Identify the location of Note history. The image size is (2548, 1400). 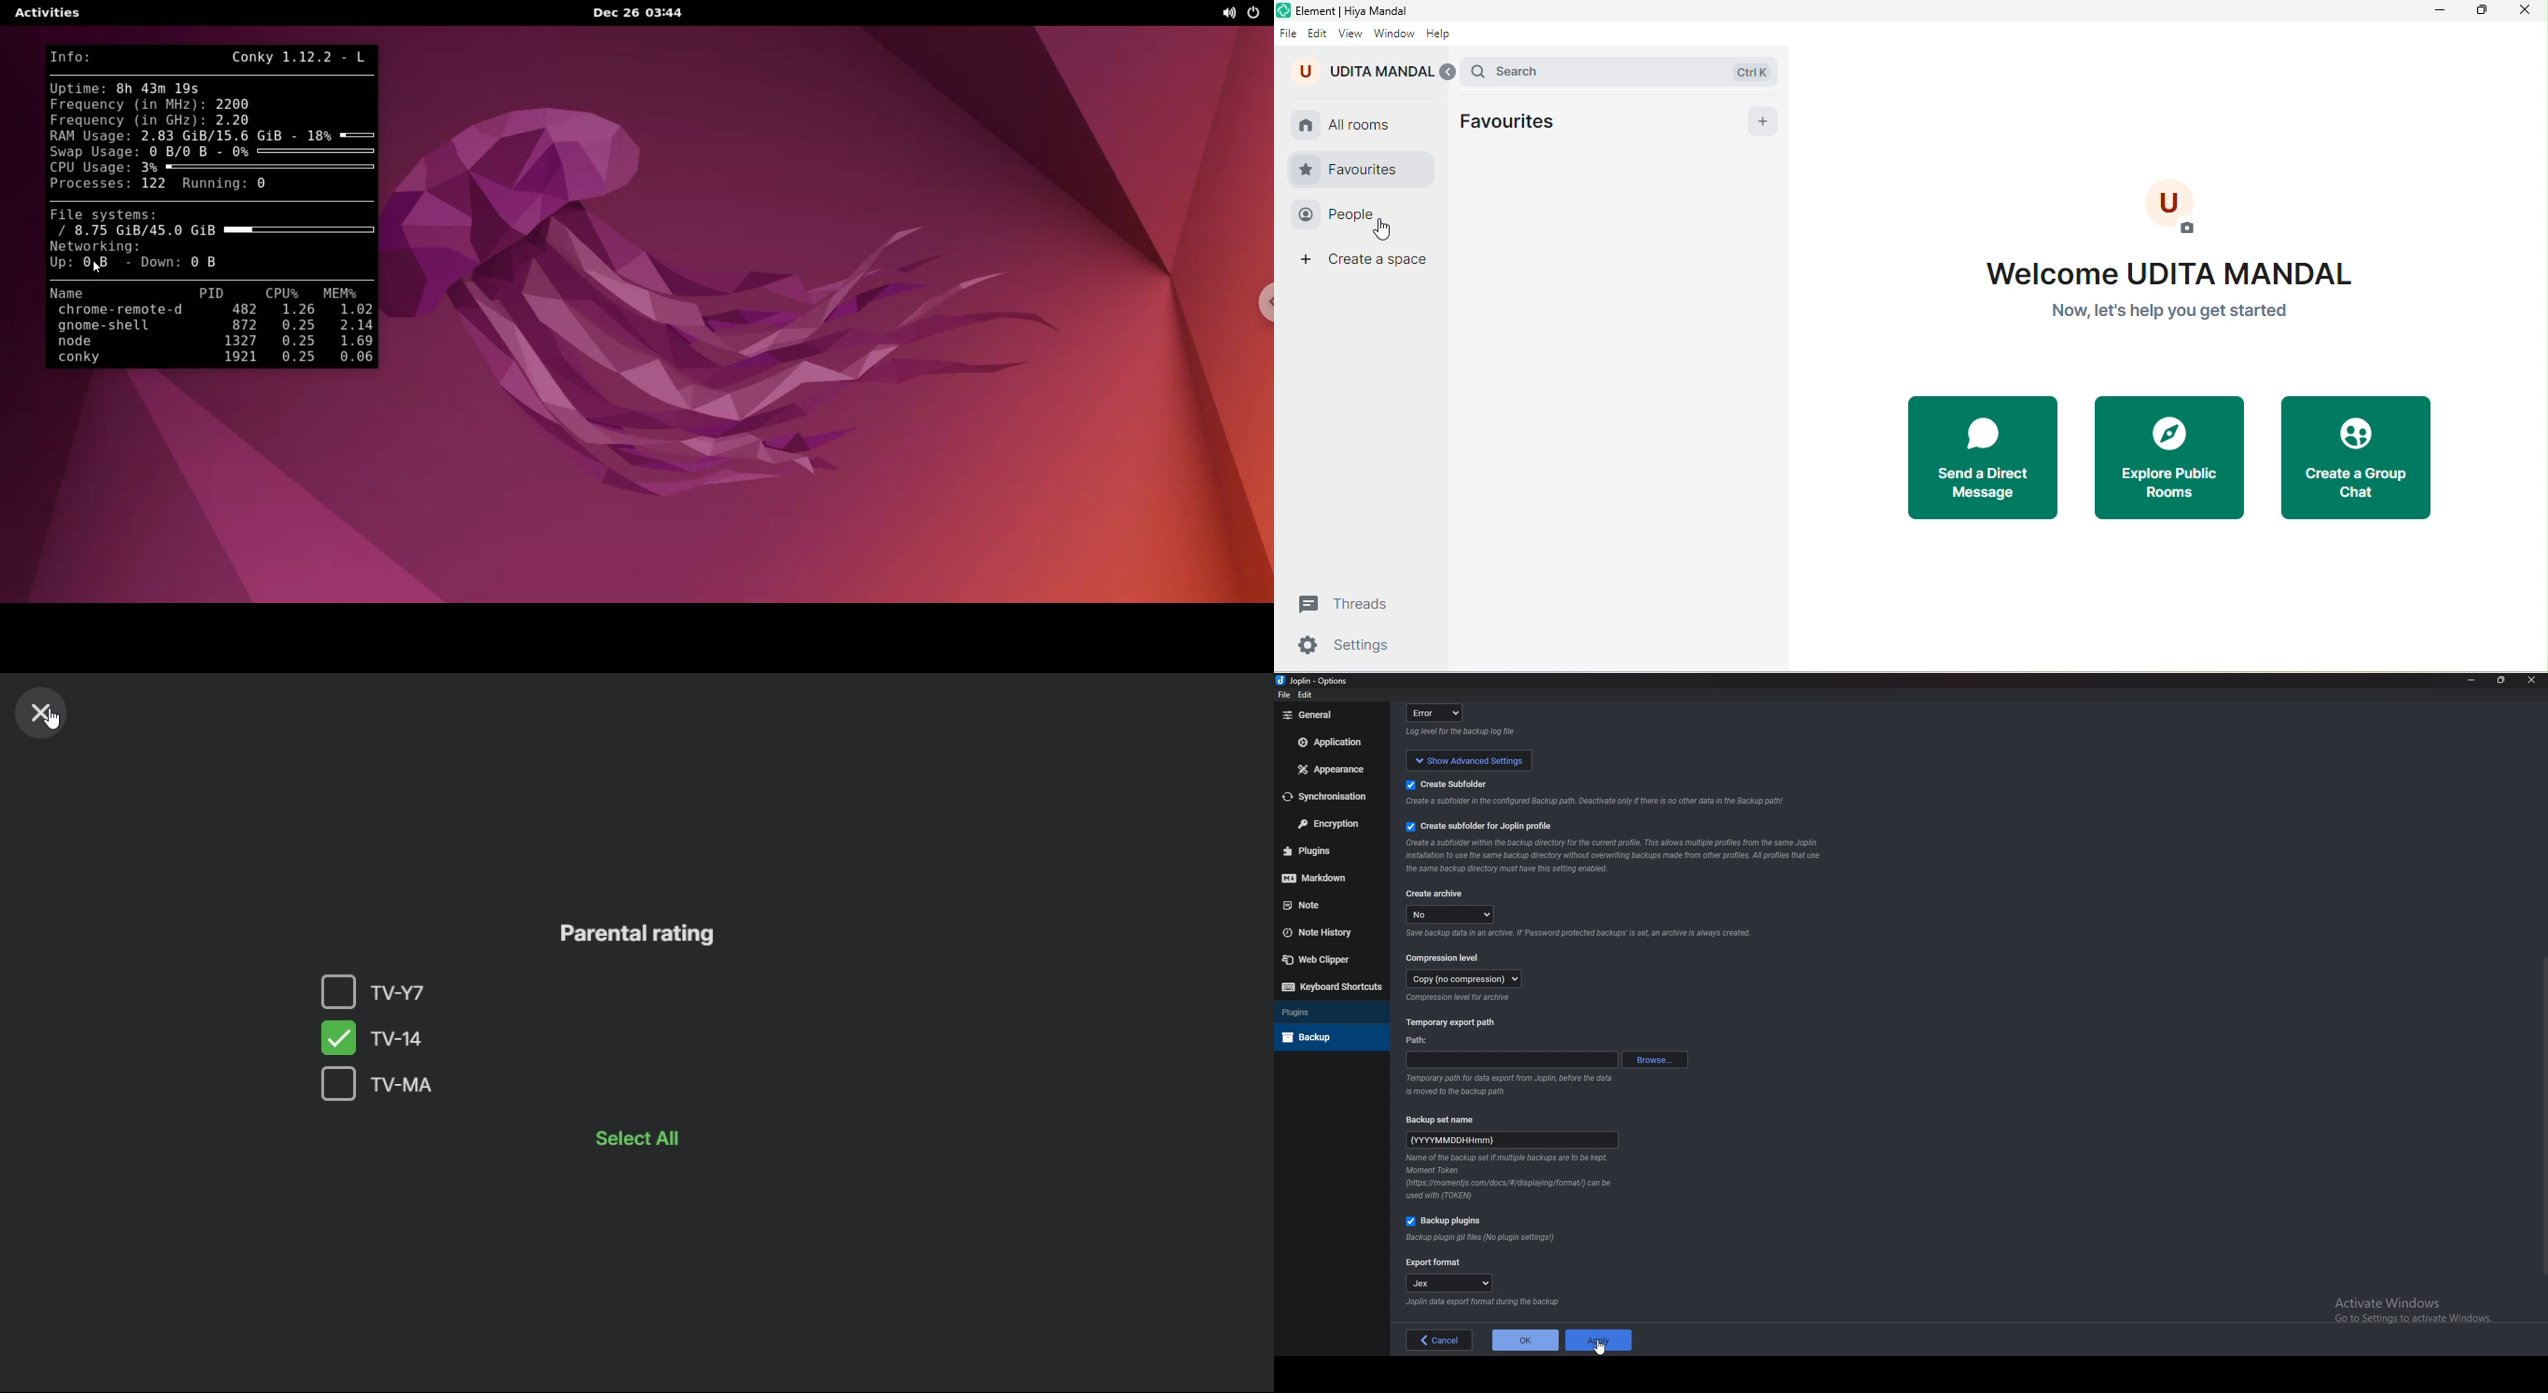
(1326, 932).